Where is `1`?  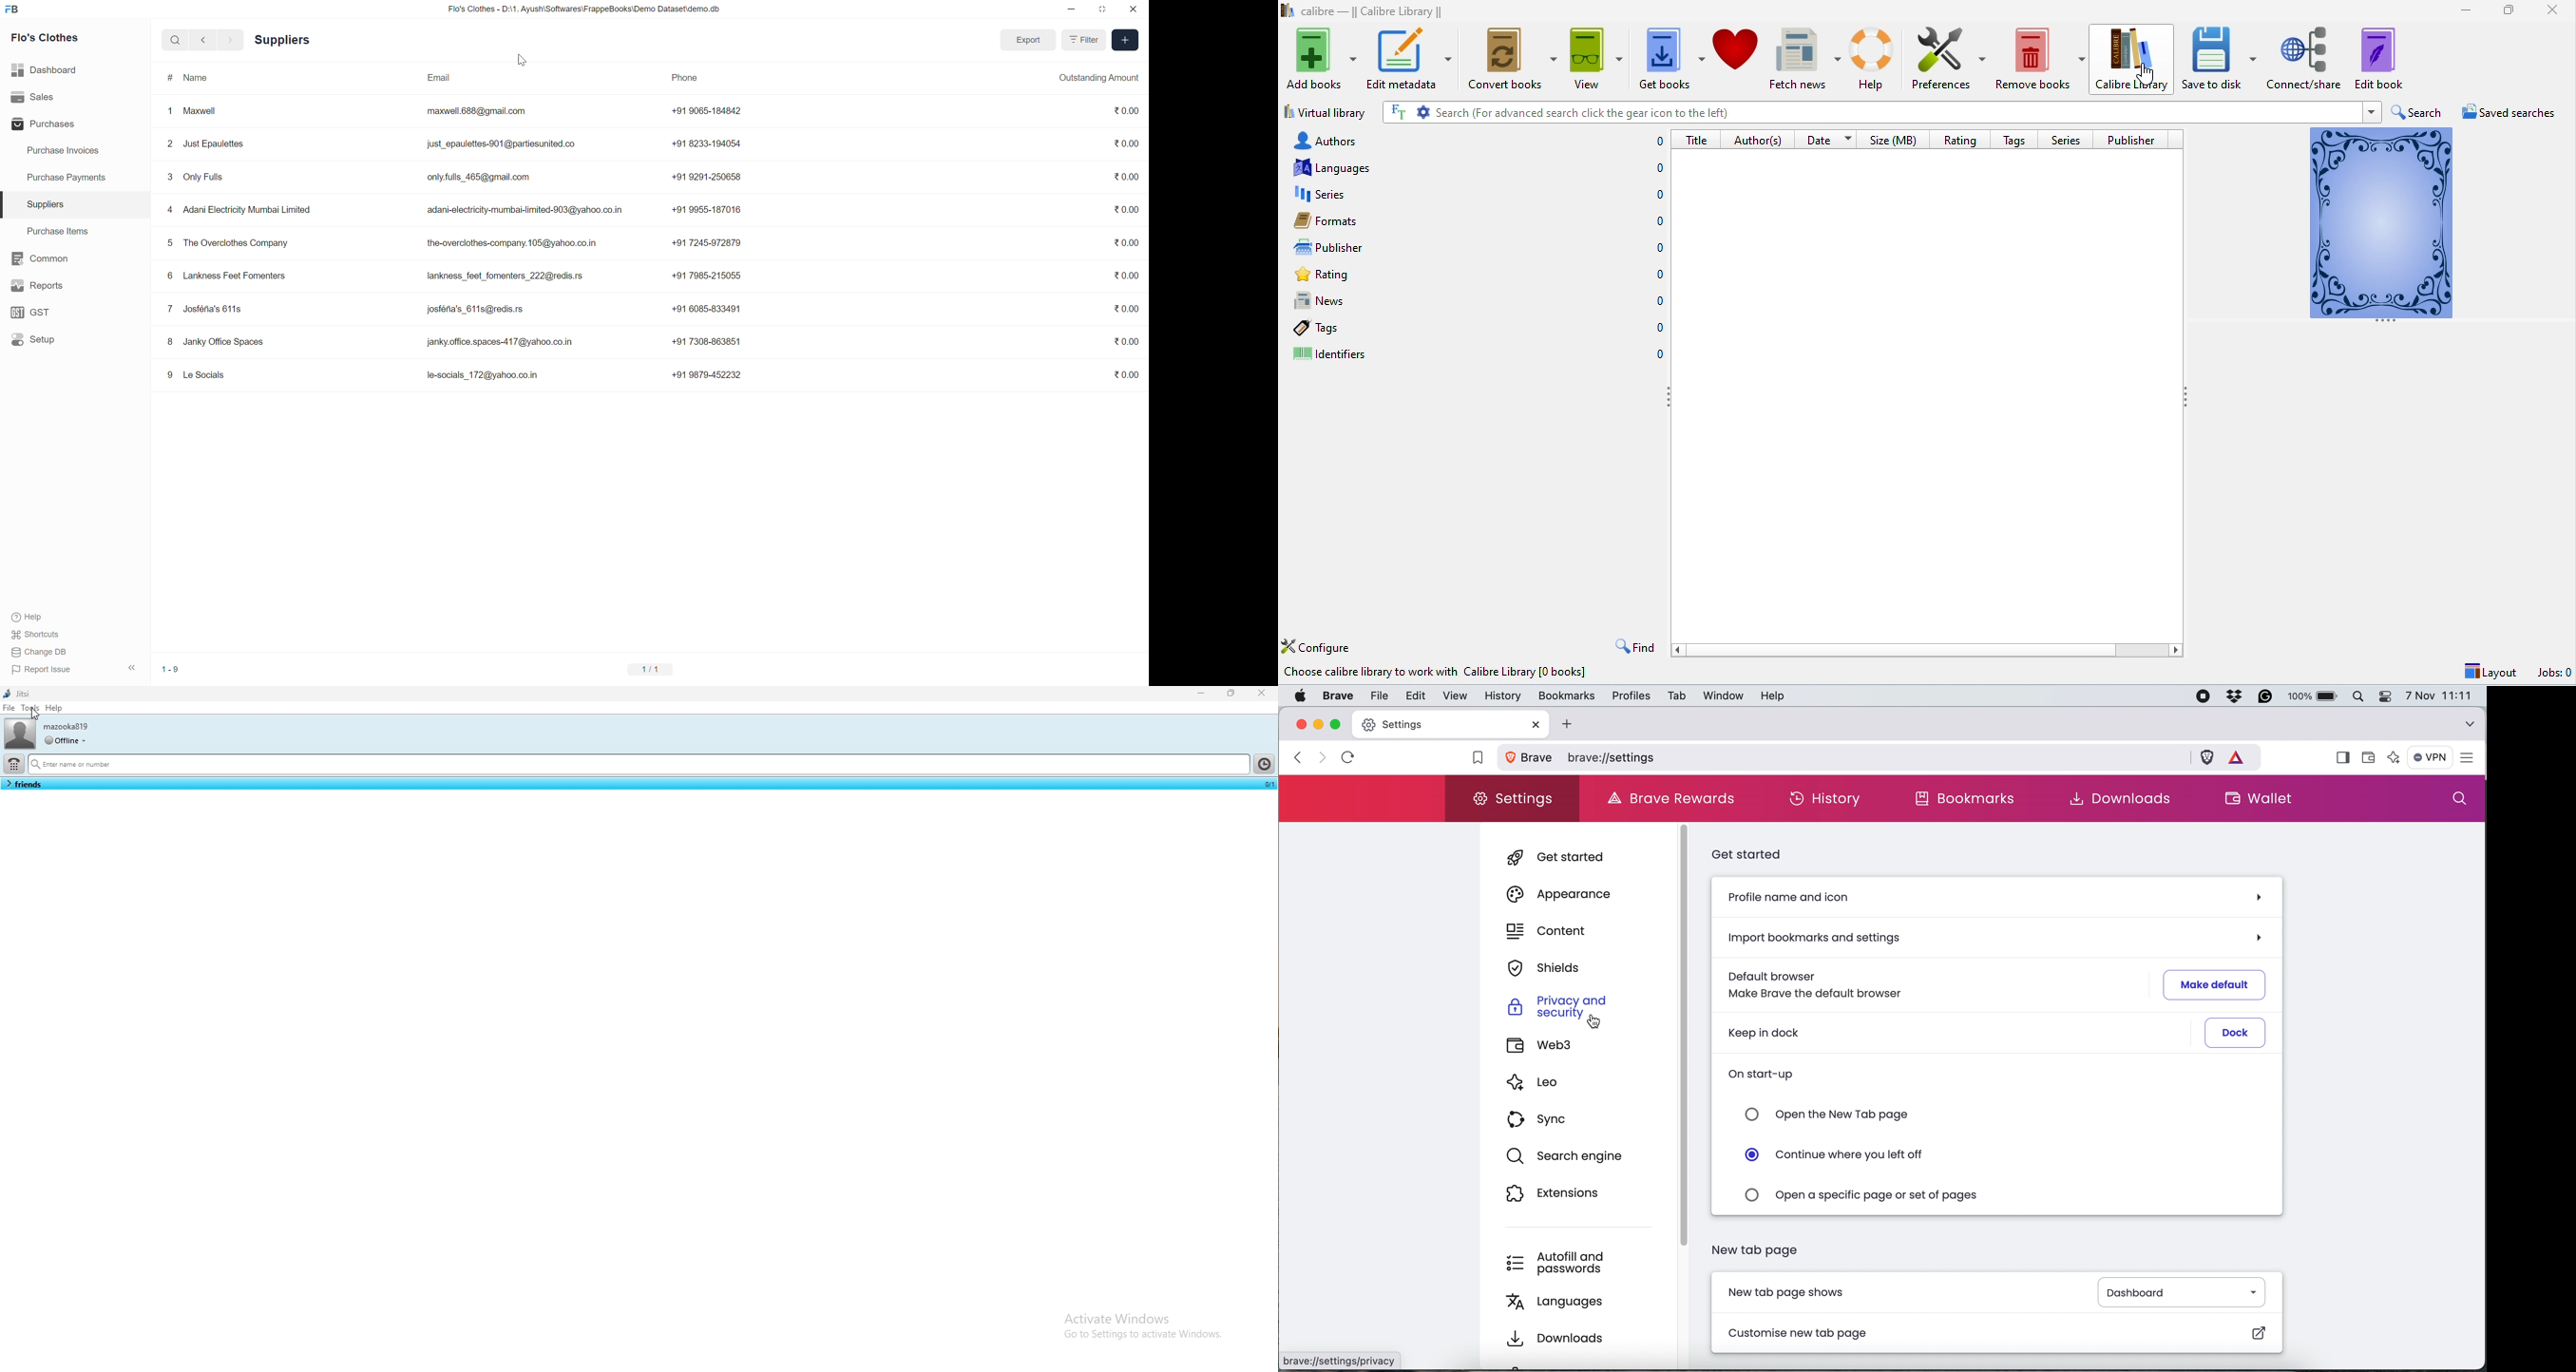
1 is located at coordinates (169, 112).